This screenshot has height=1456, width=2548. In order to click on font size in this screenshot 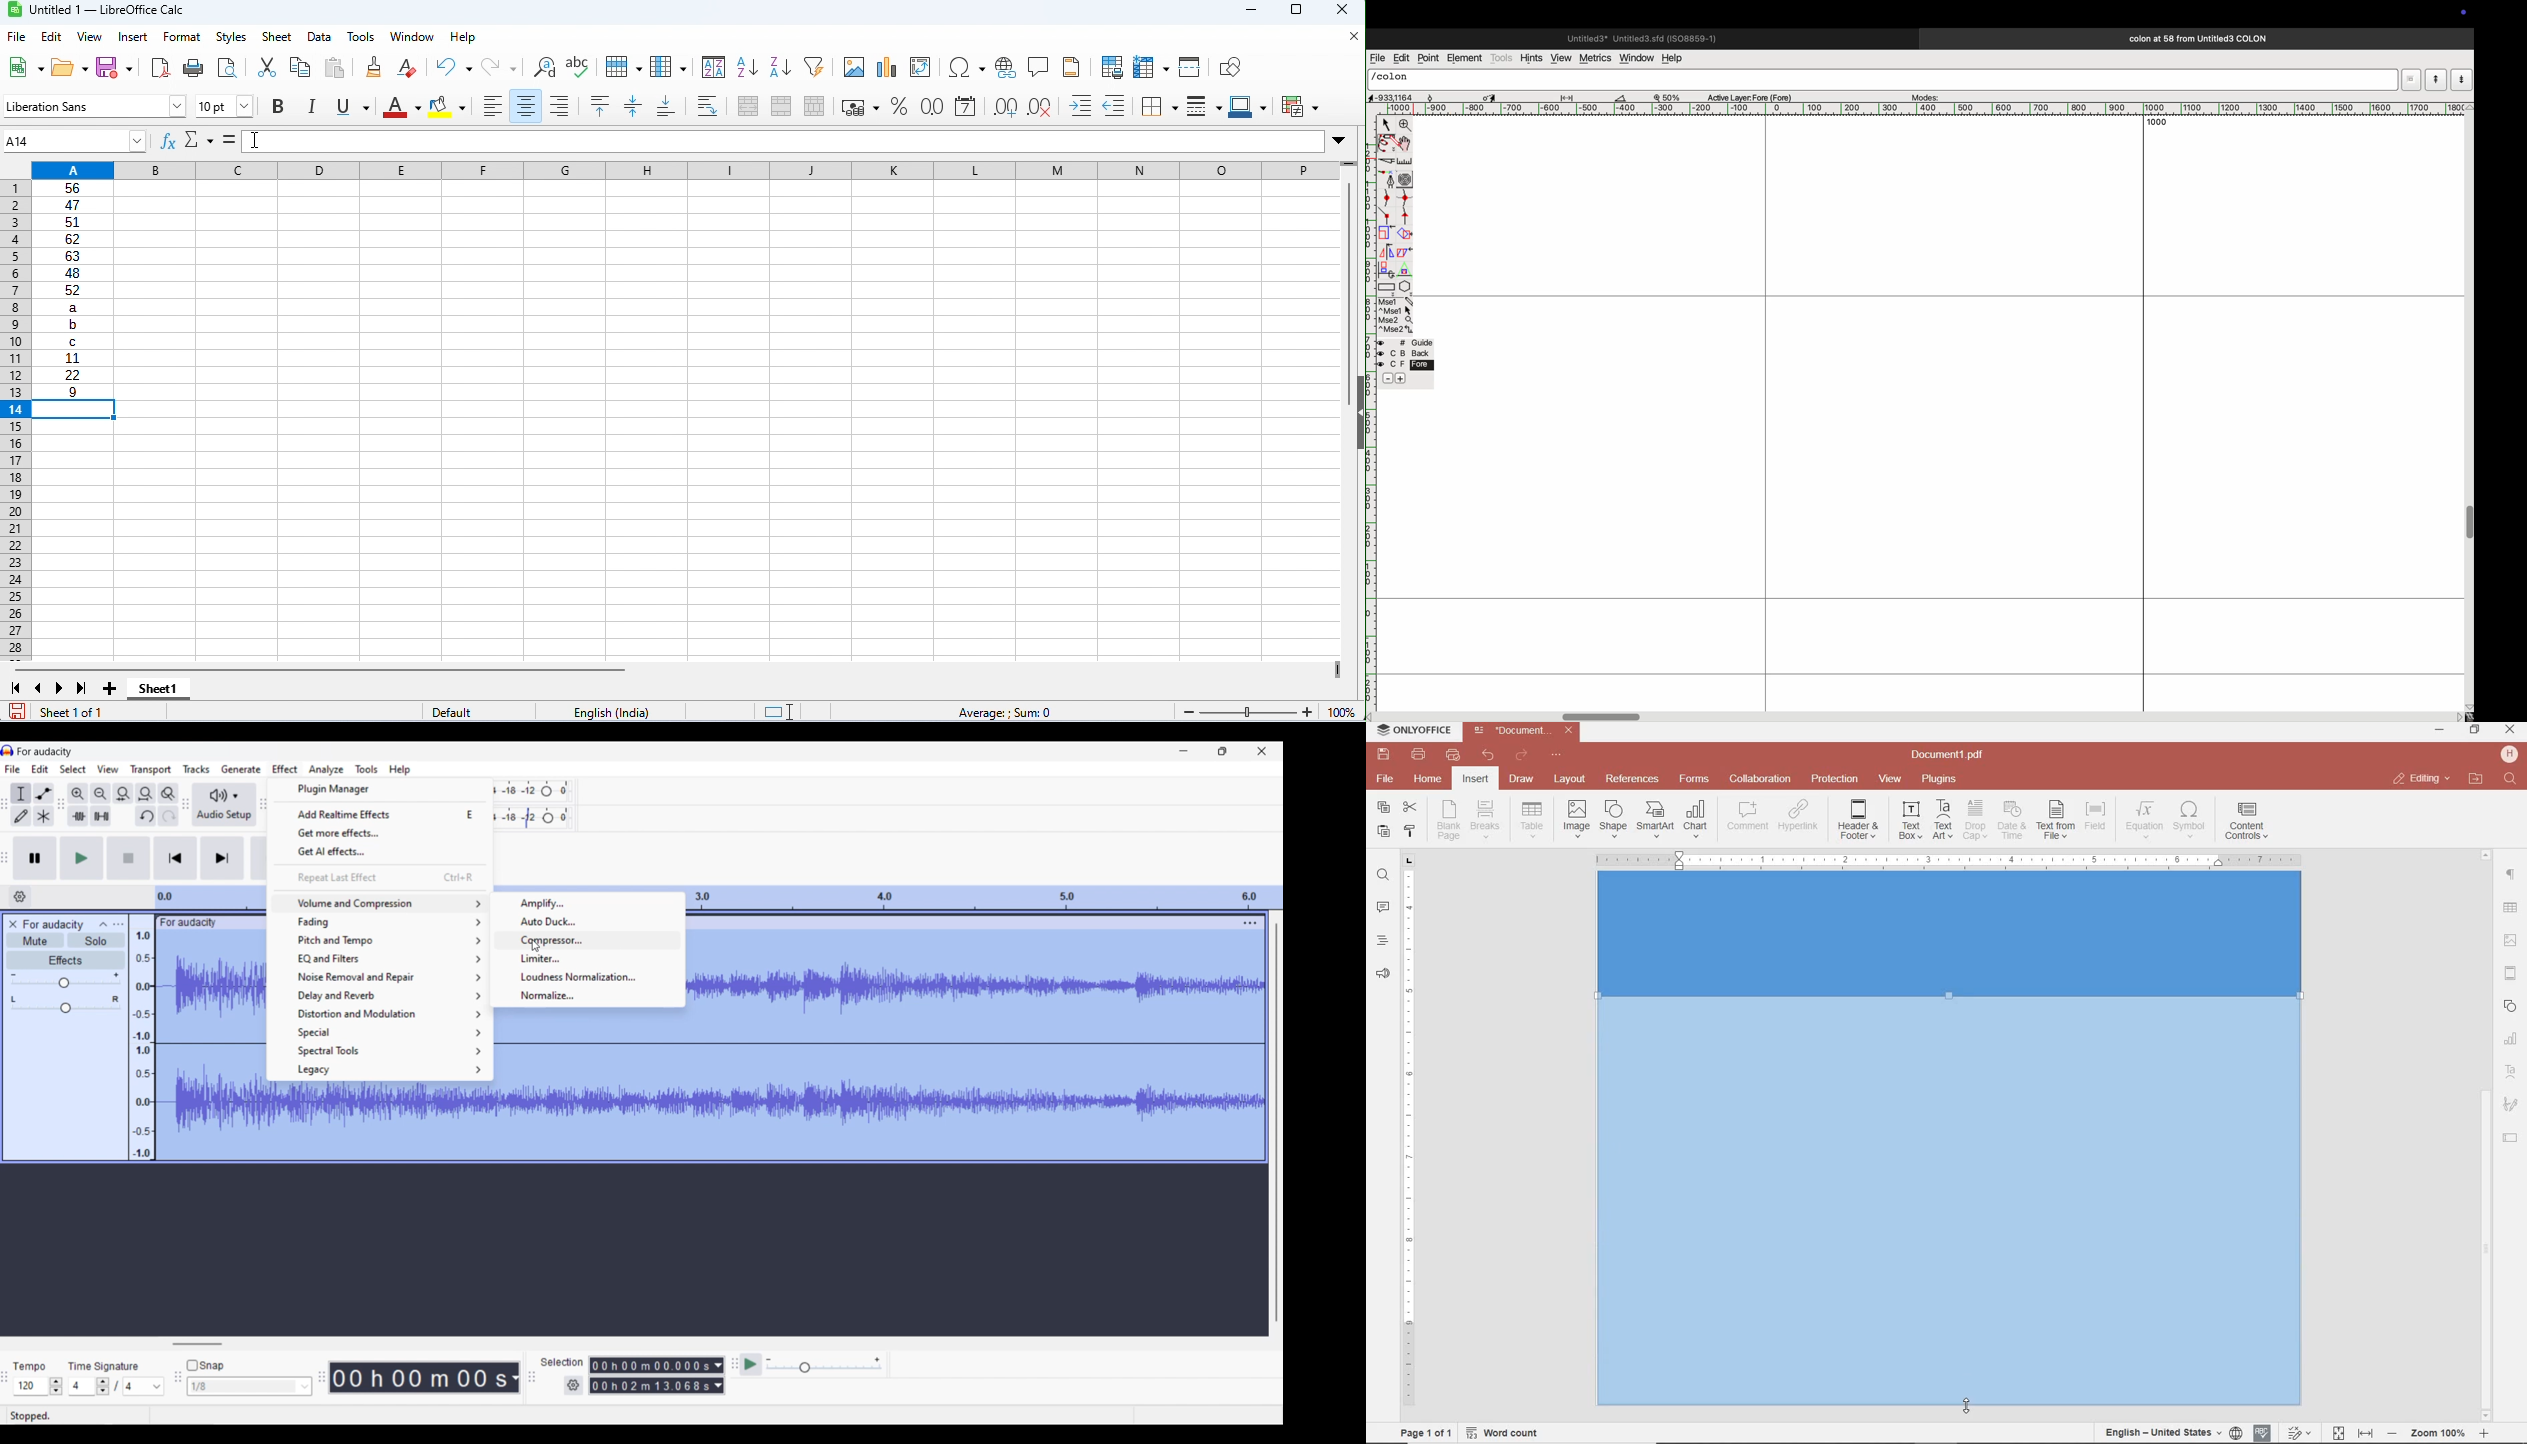, I will do `click(225, 106)`.